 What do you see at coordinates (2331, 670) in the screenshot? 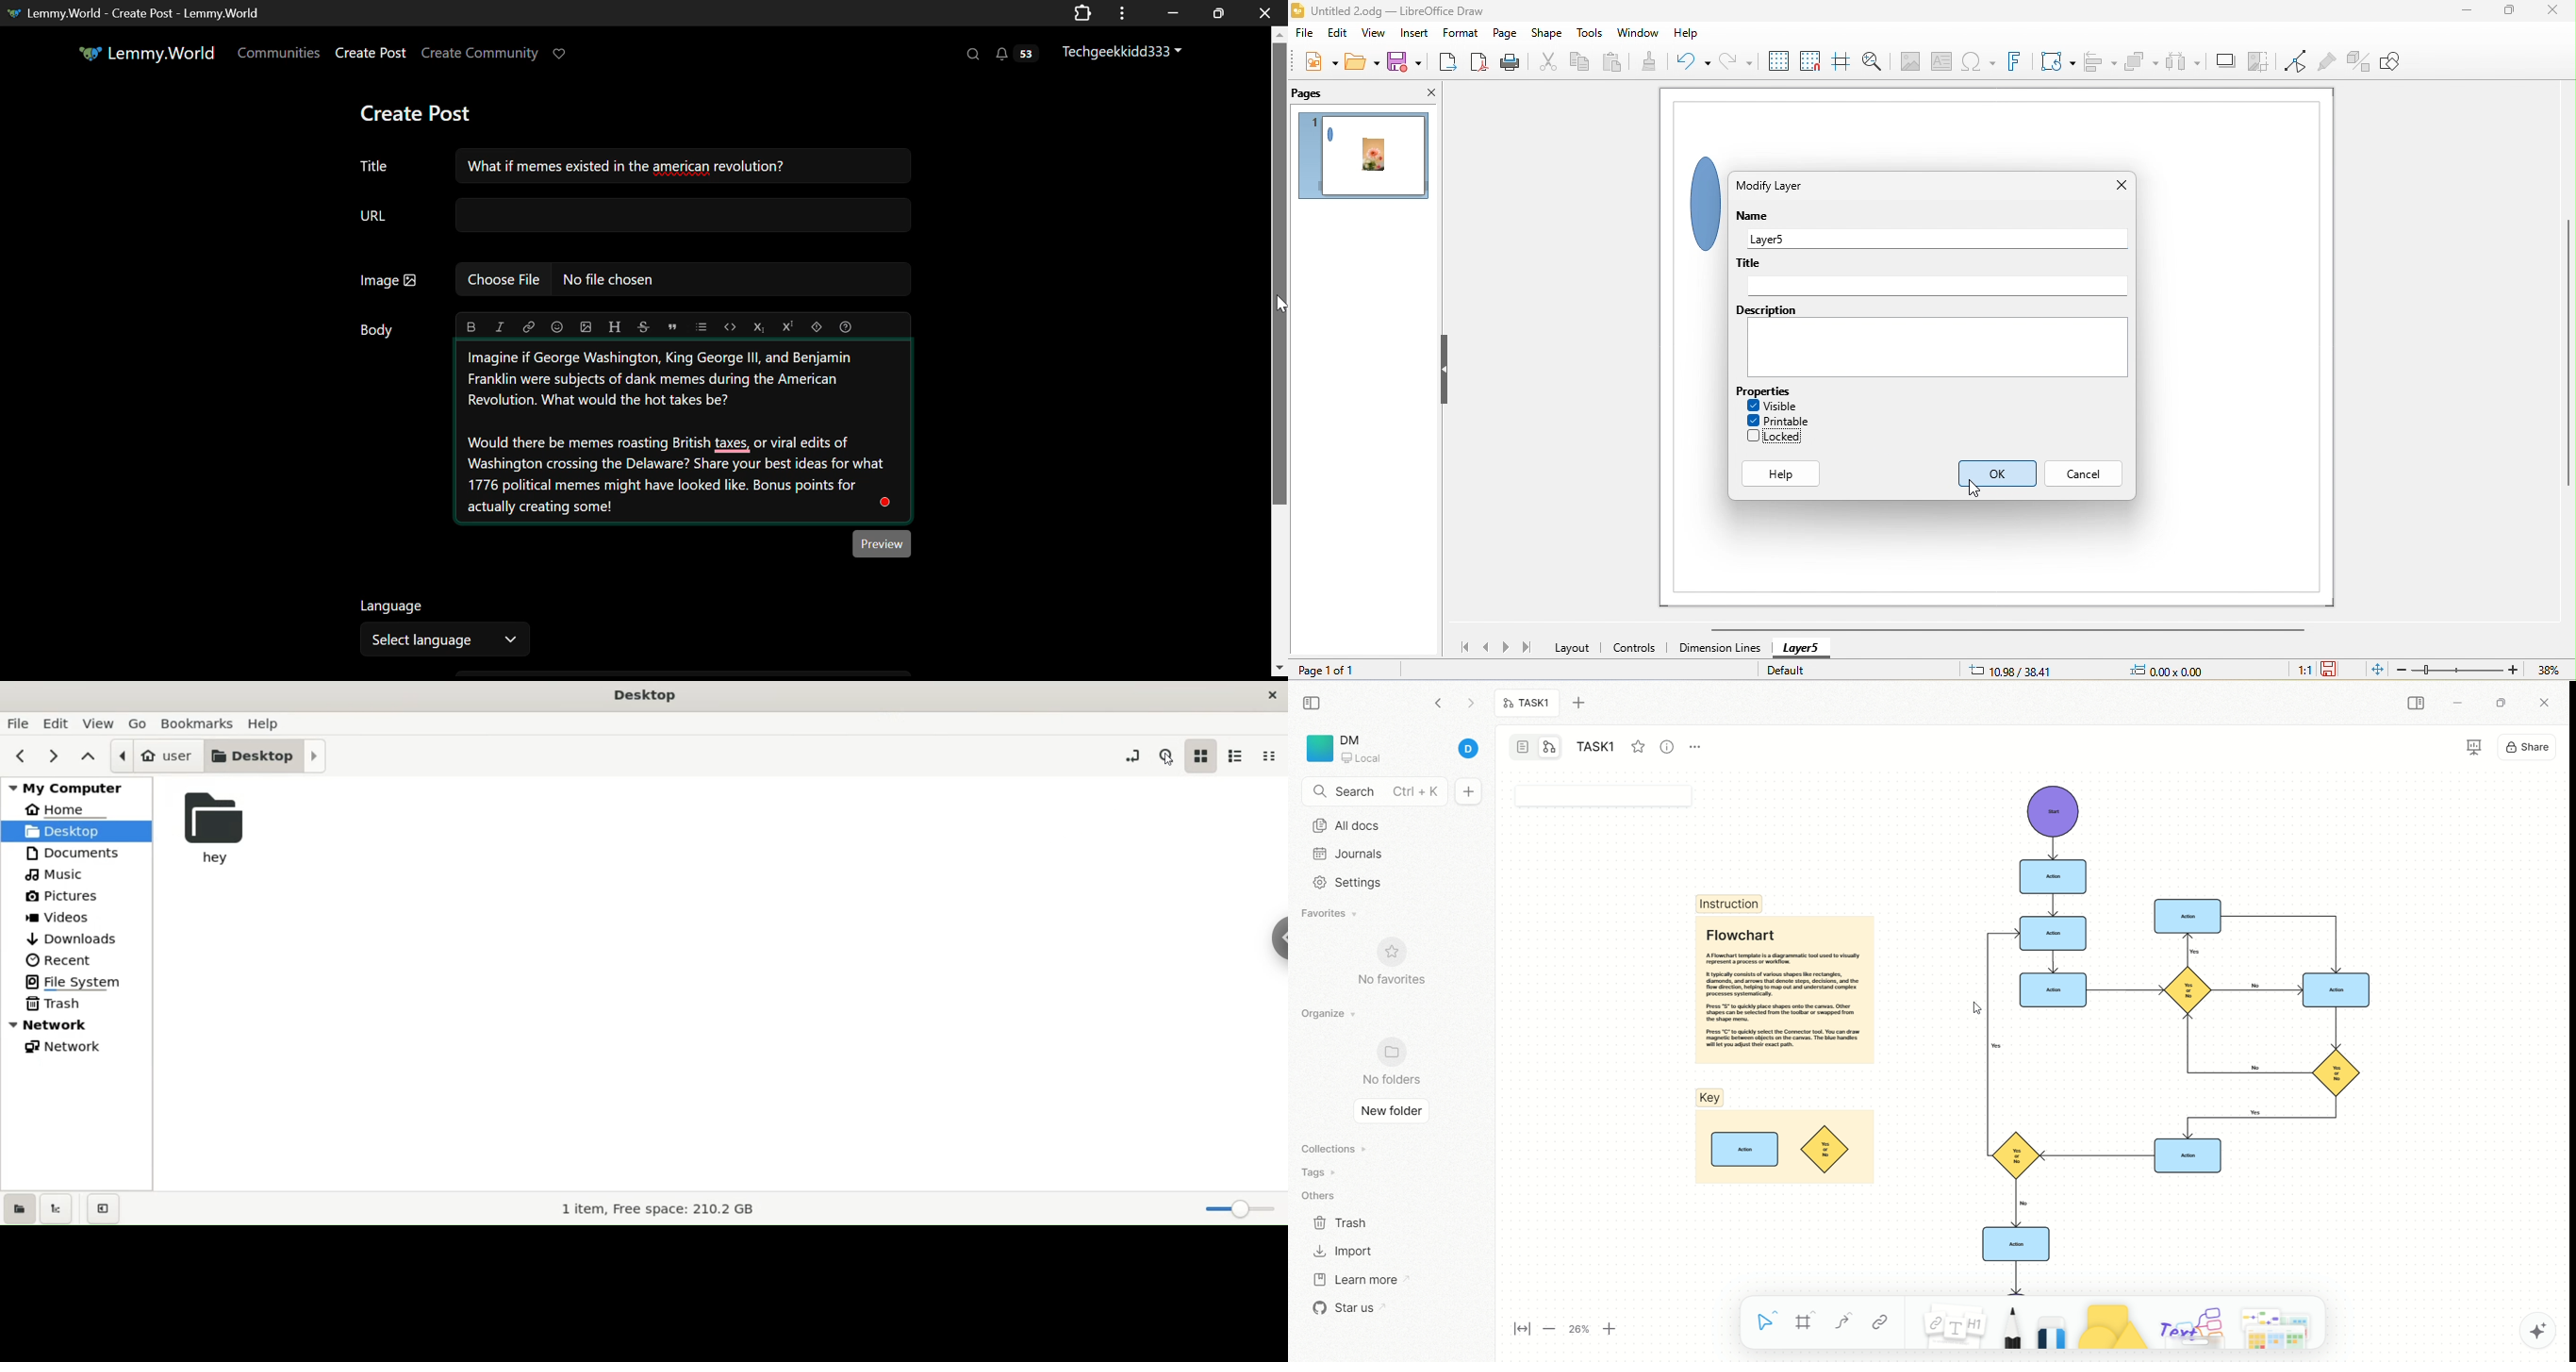
I see `click to save the document` at bounding box center [2331, 670].